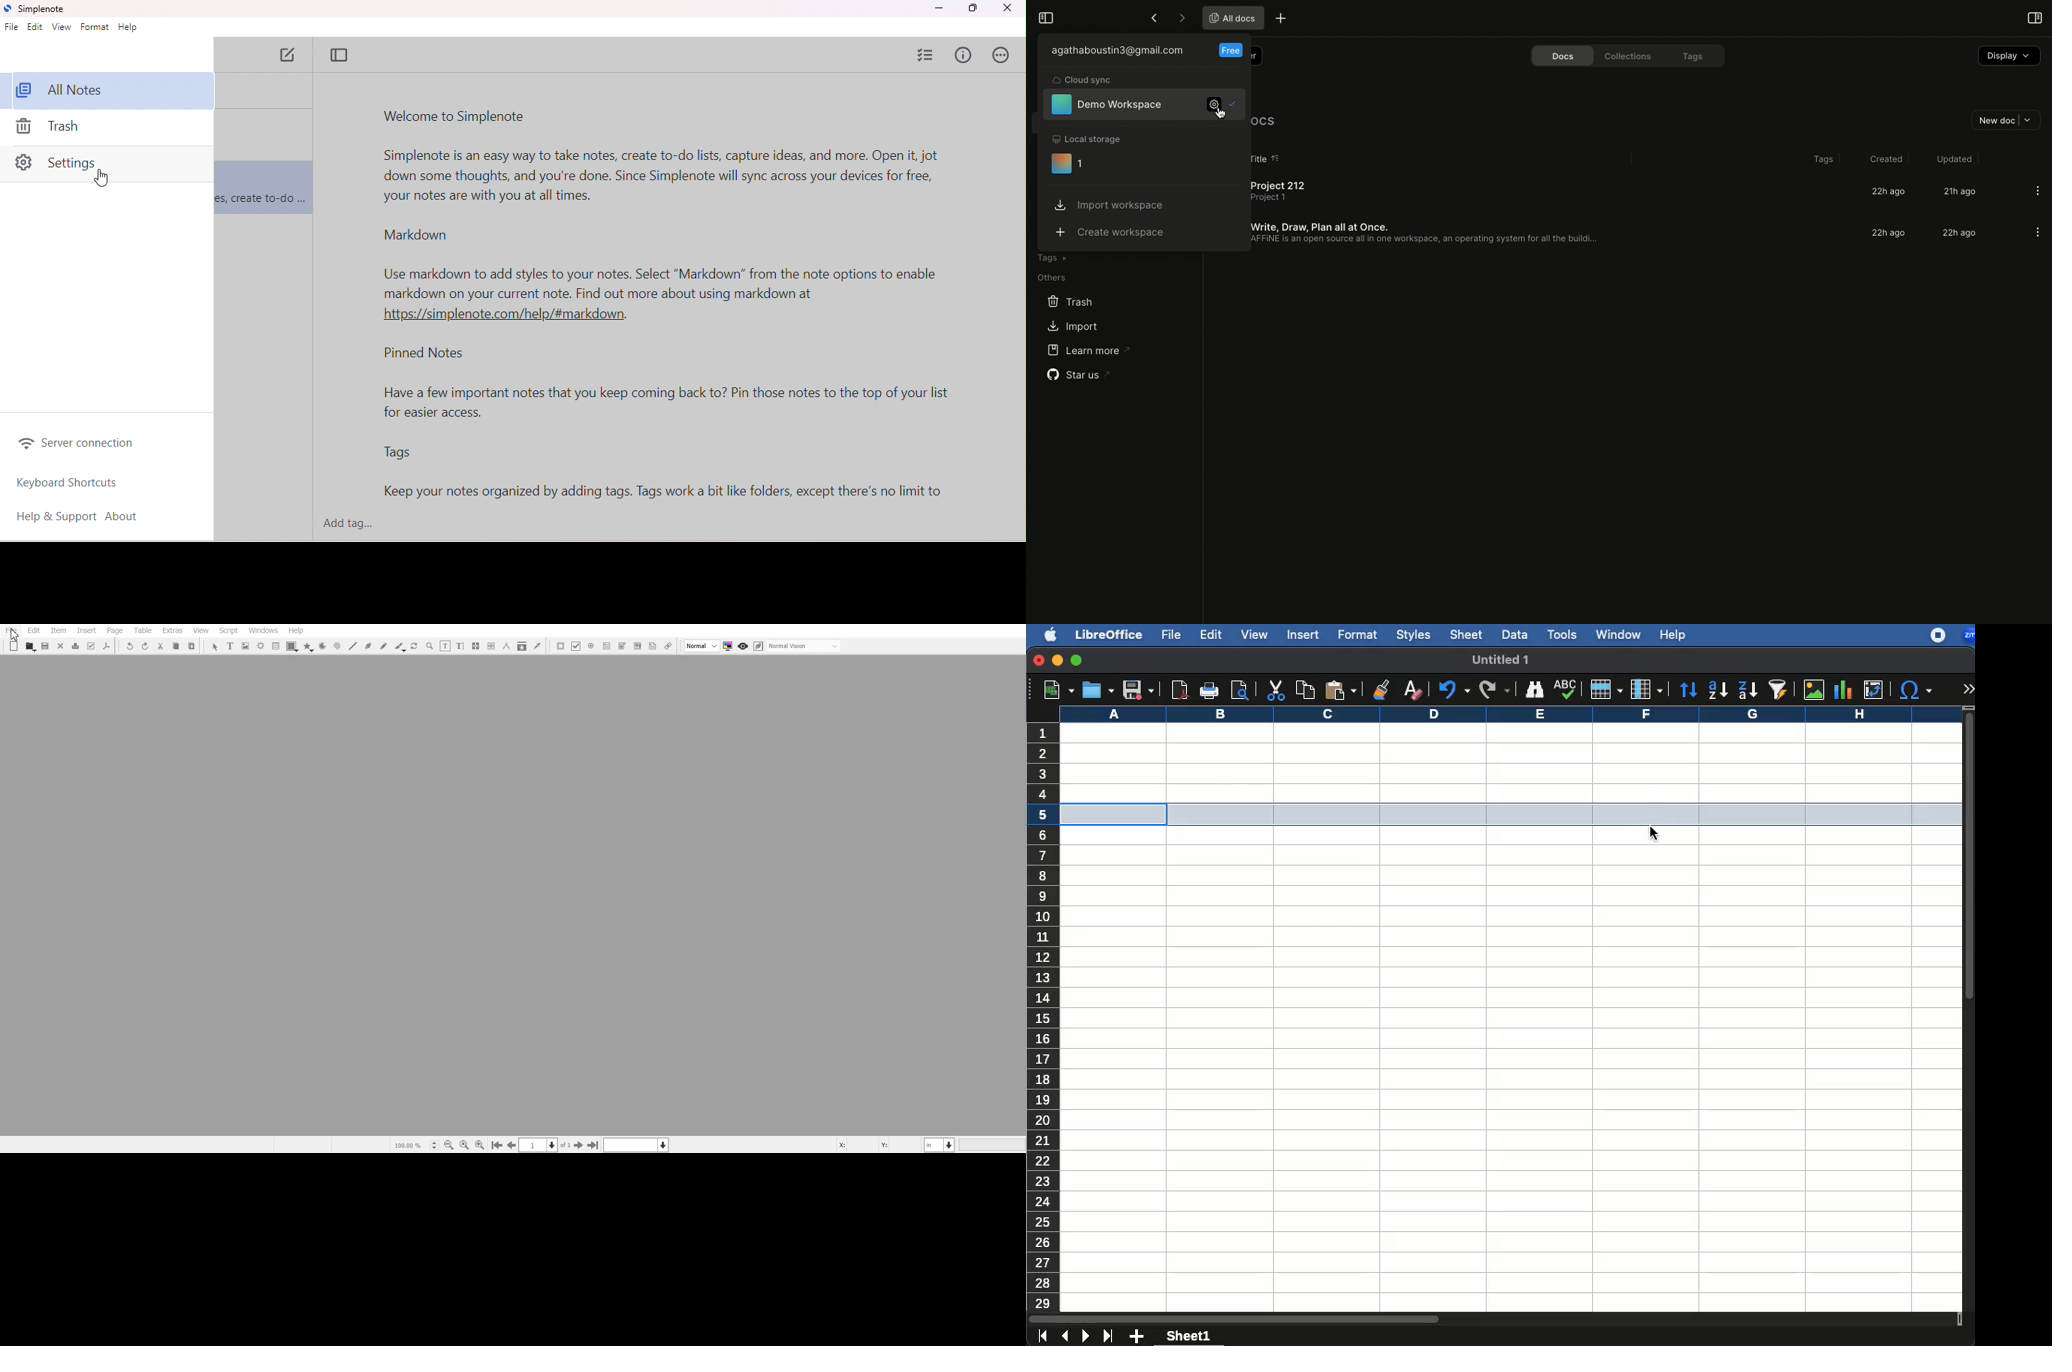 This screenshot has height=1372, width=2072. Describe the element at coordinates (2008, 56) in the screenshot. I see `Display` at that location.